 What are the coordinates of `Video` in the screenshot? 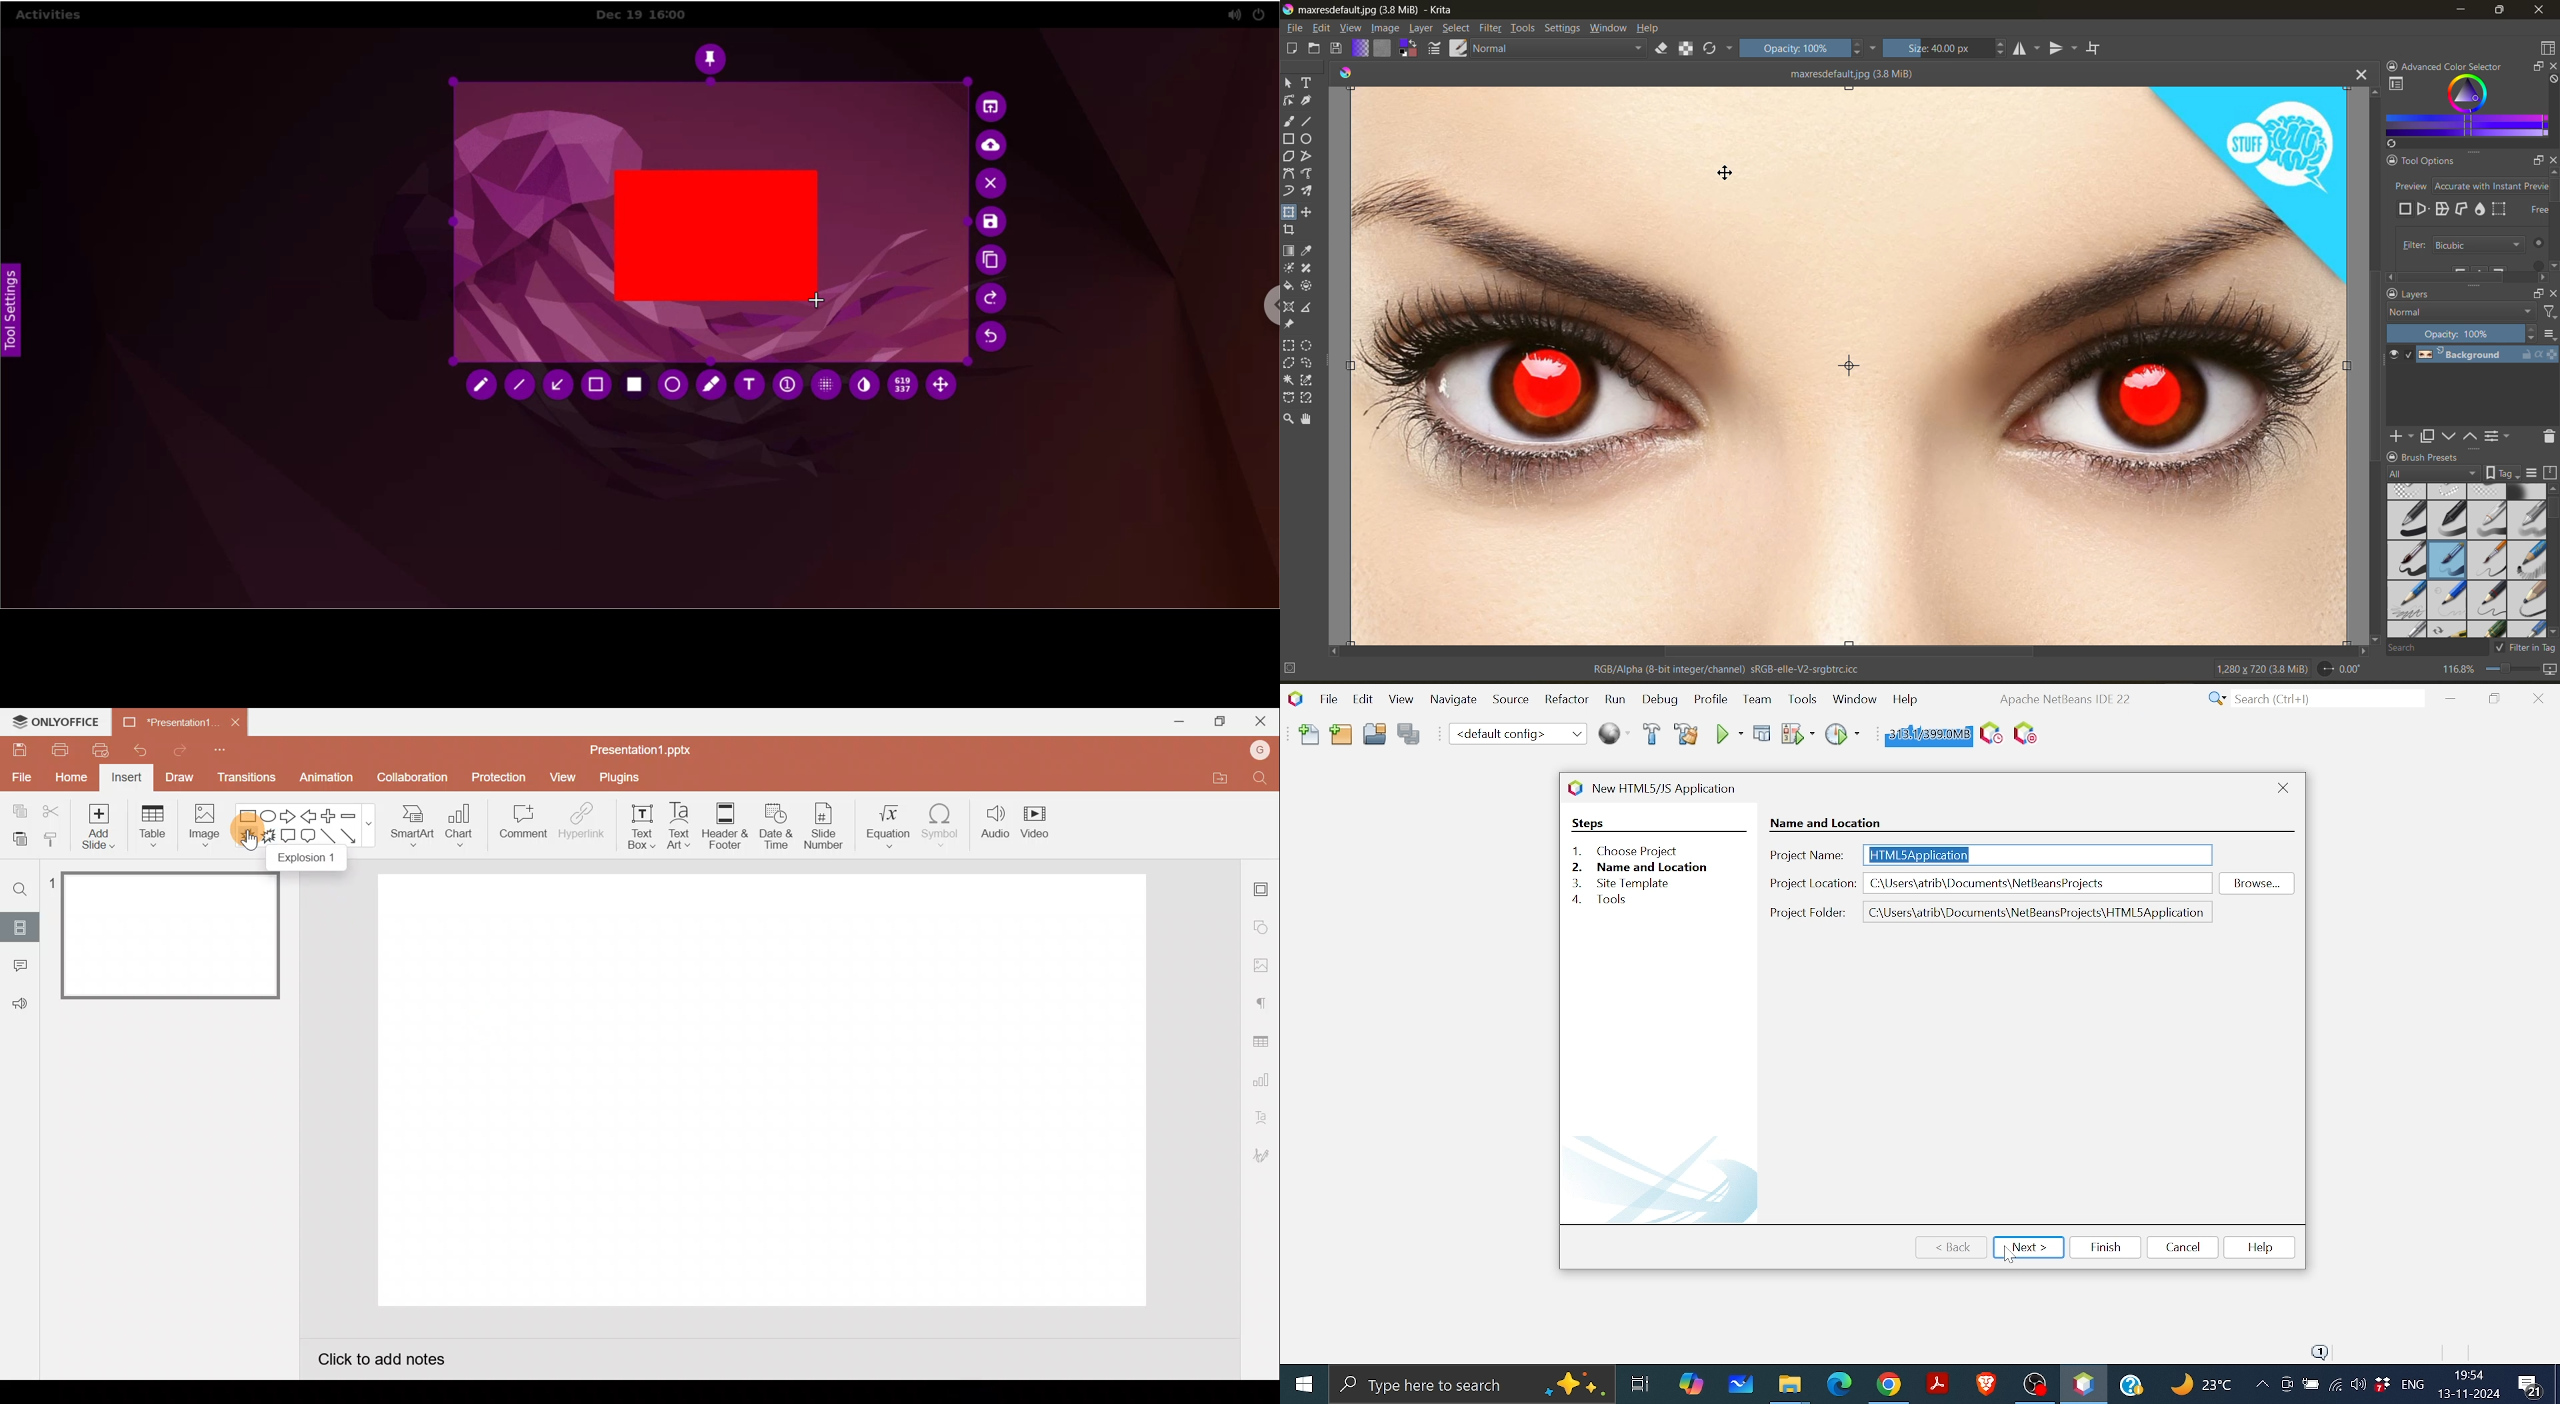 It's located at (1041, 825).